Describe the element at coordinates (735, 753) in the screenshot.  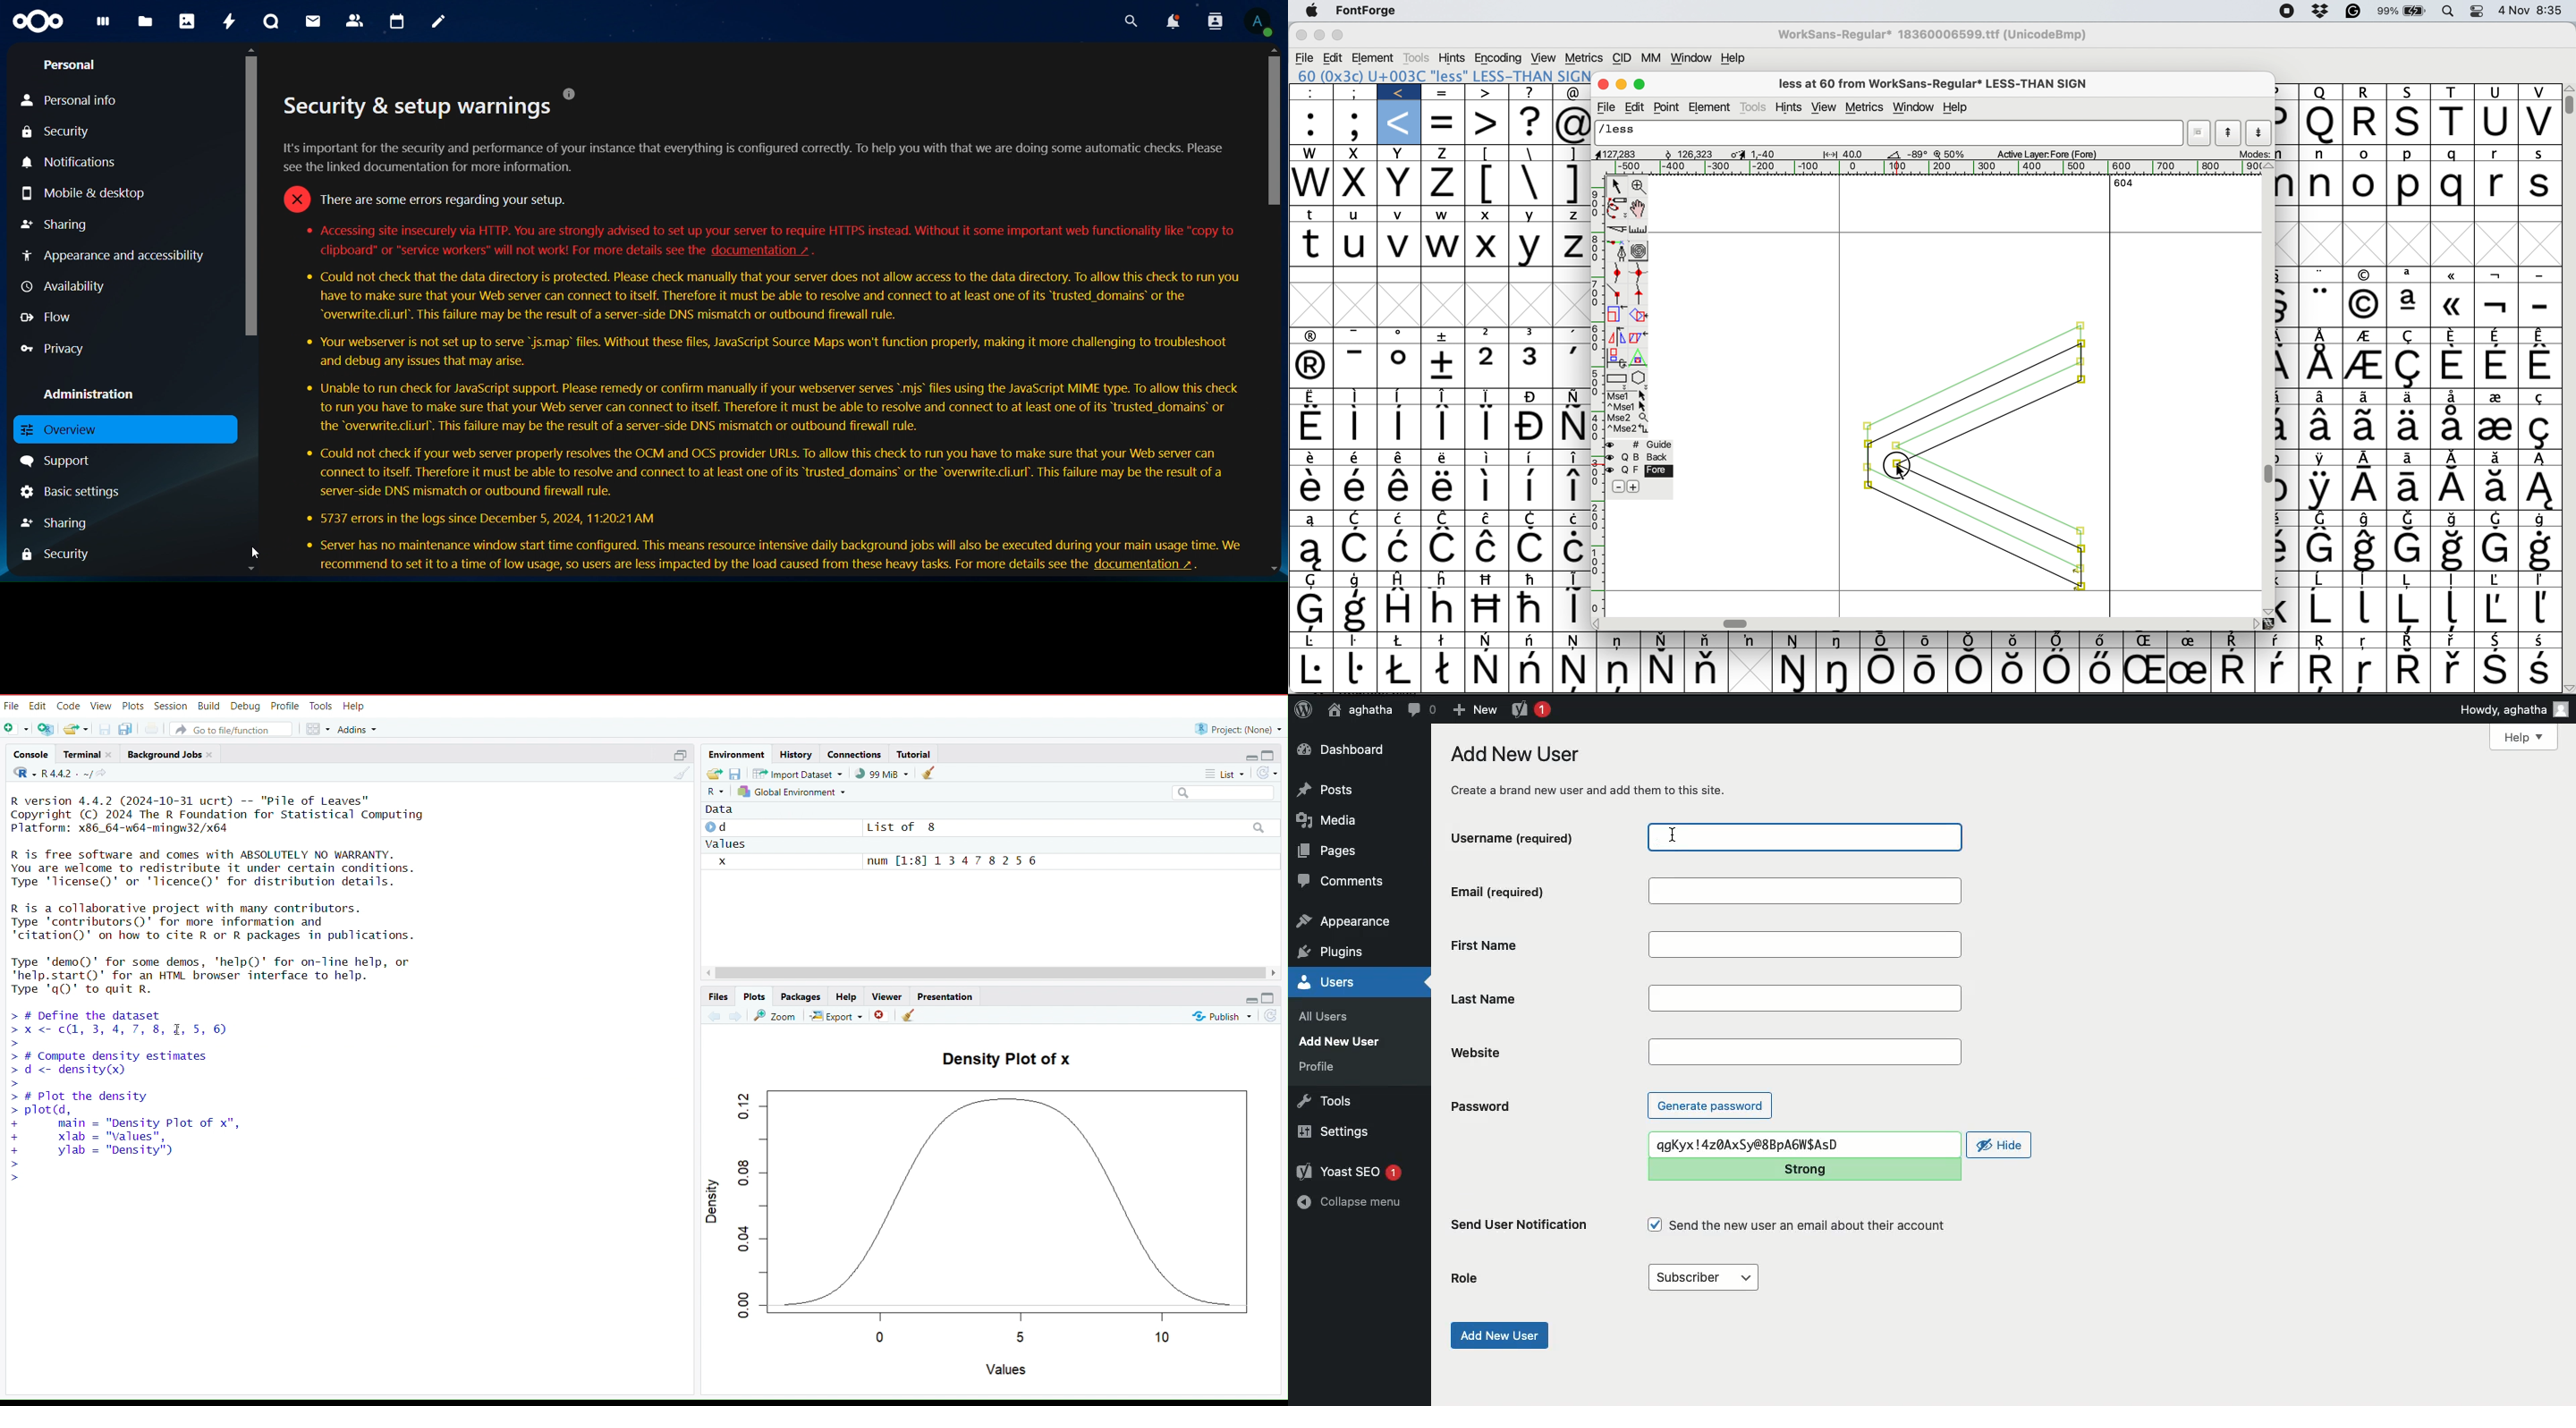
I see `environment` at that location.